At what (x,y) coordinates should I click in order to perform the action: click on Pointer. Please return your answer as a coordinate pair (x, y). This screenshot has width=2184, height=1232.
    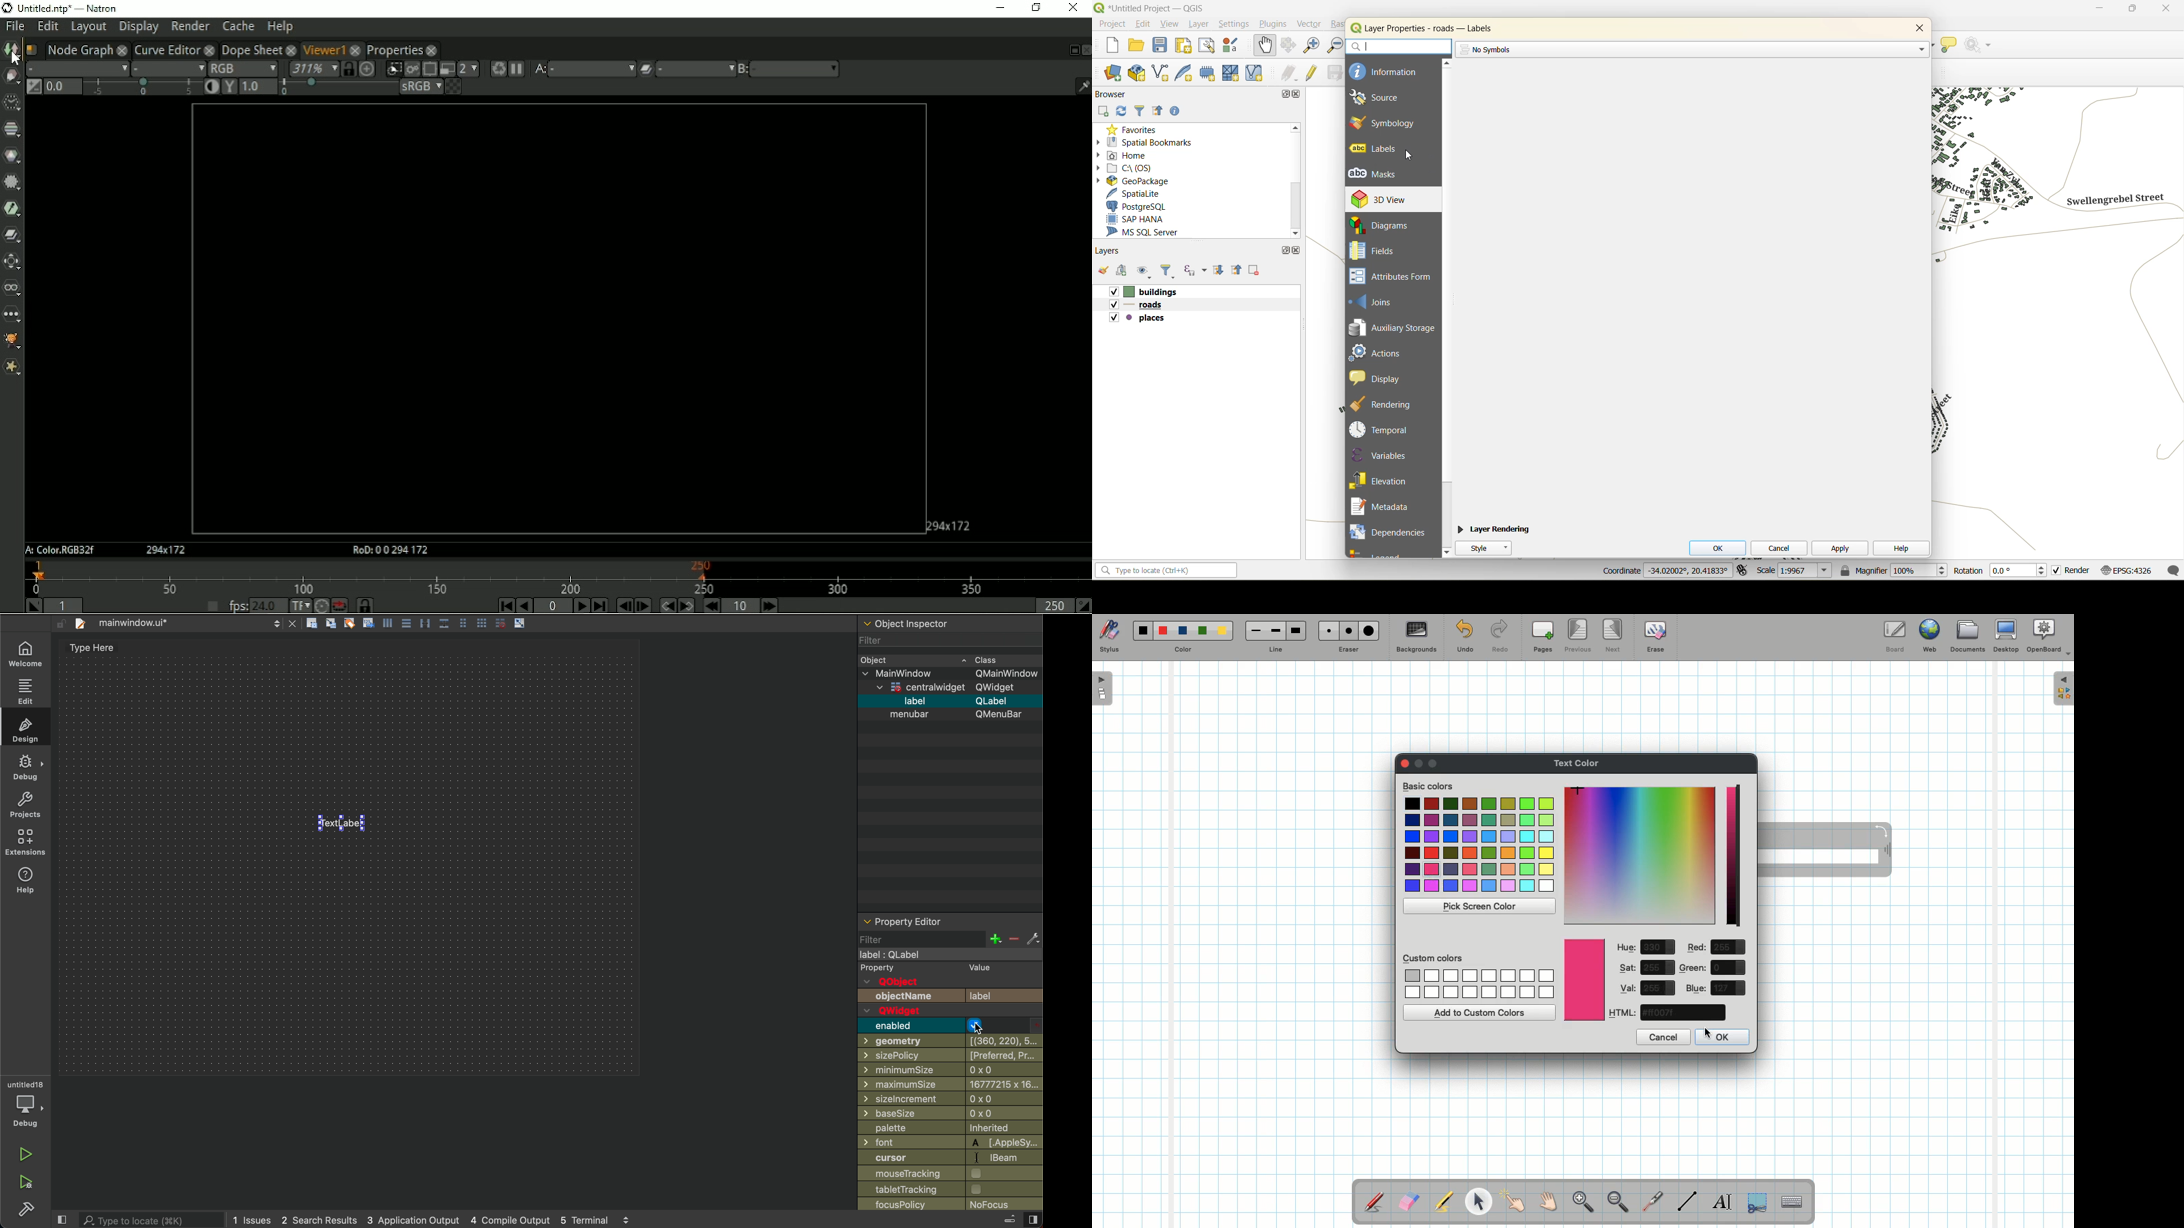
    Looking at the image, I should click on (1478, 1201).